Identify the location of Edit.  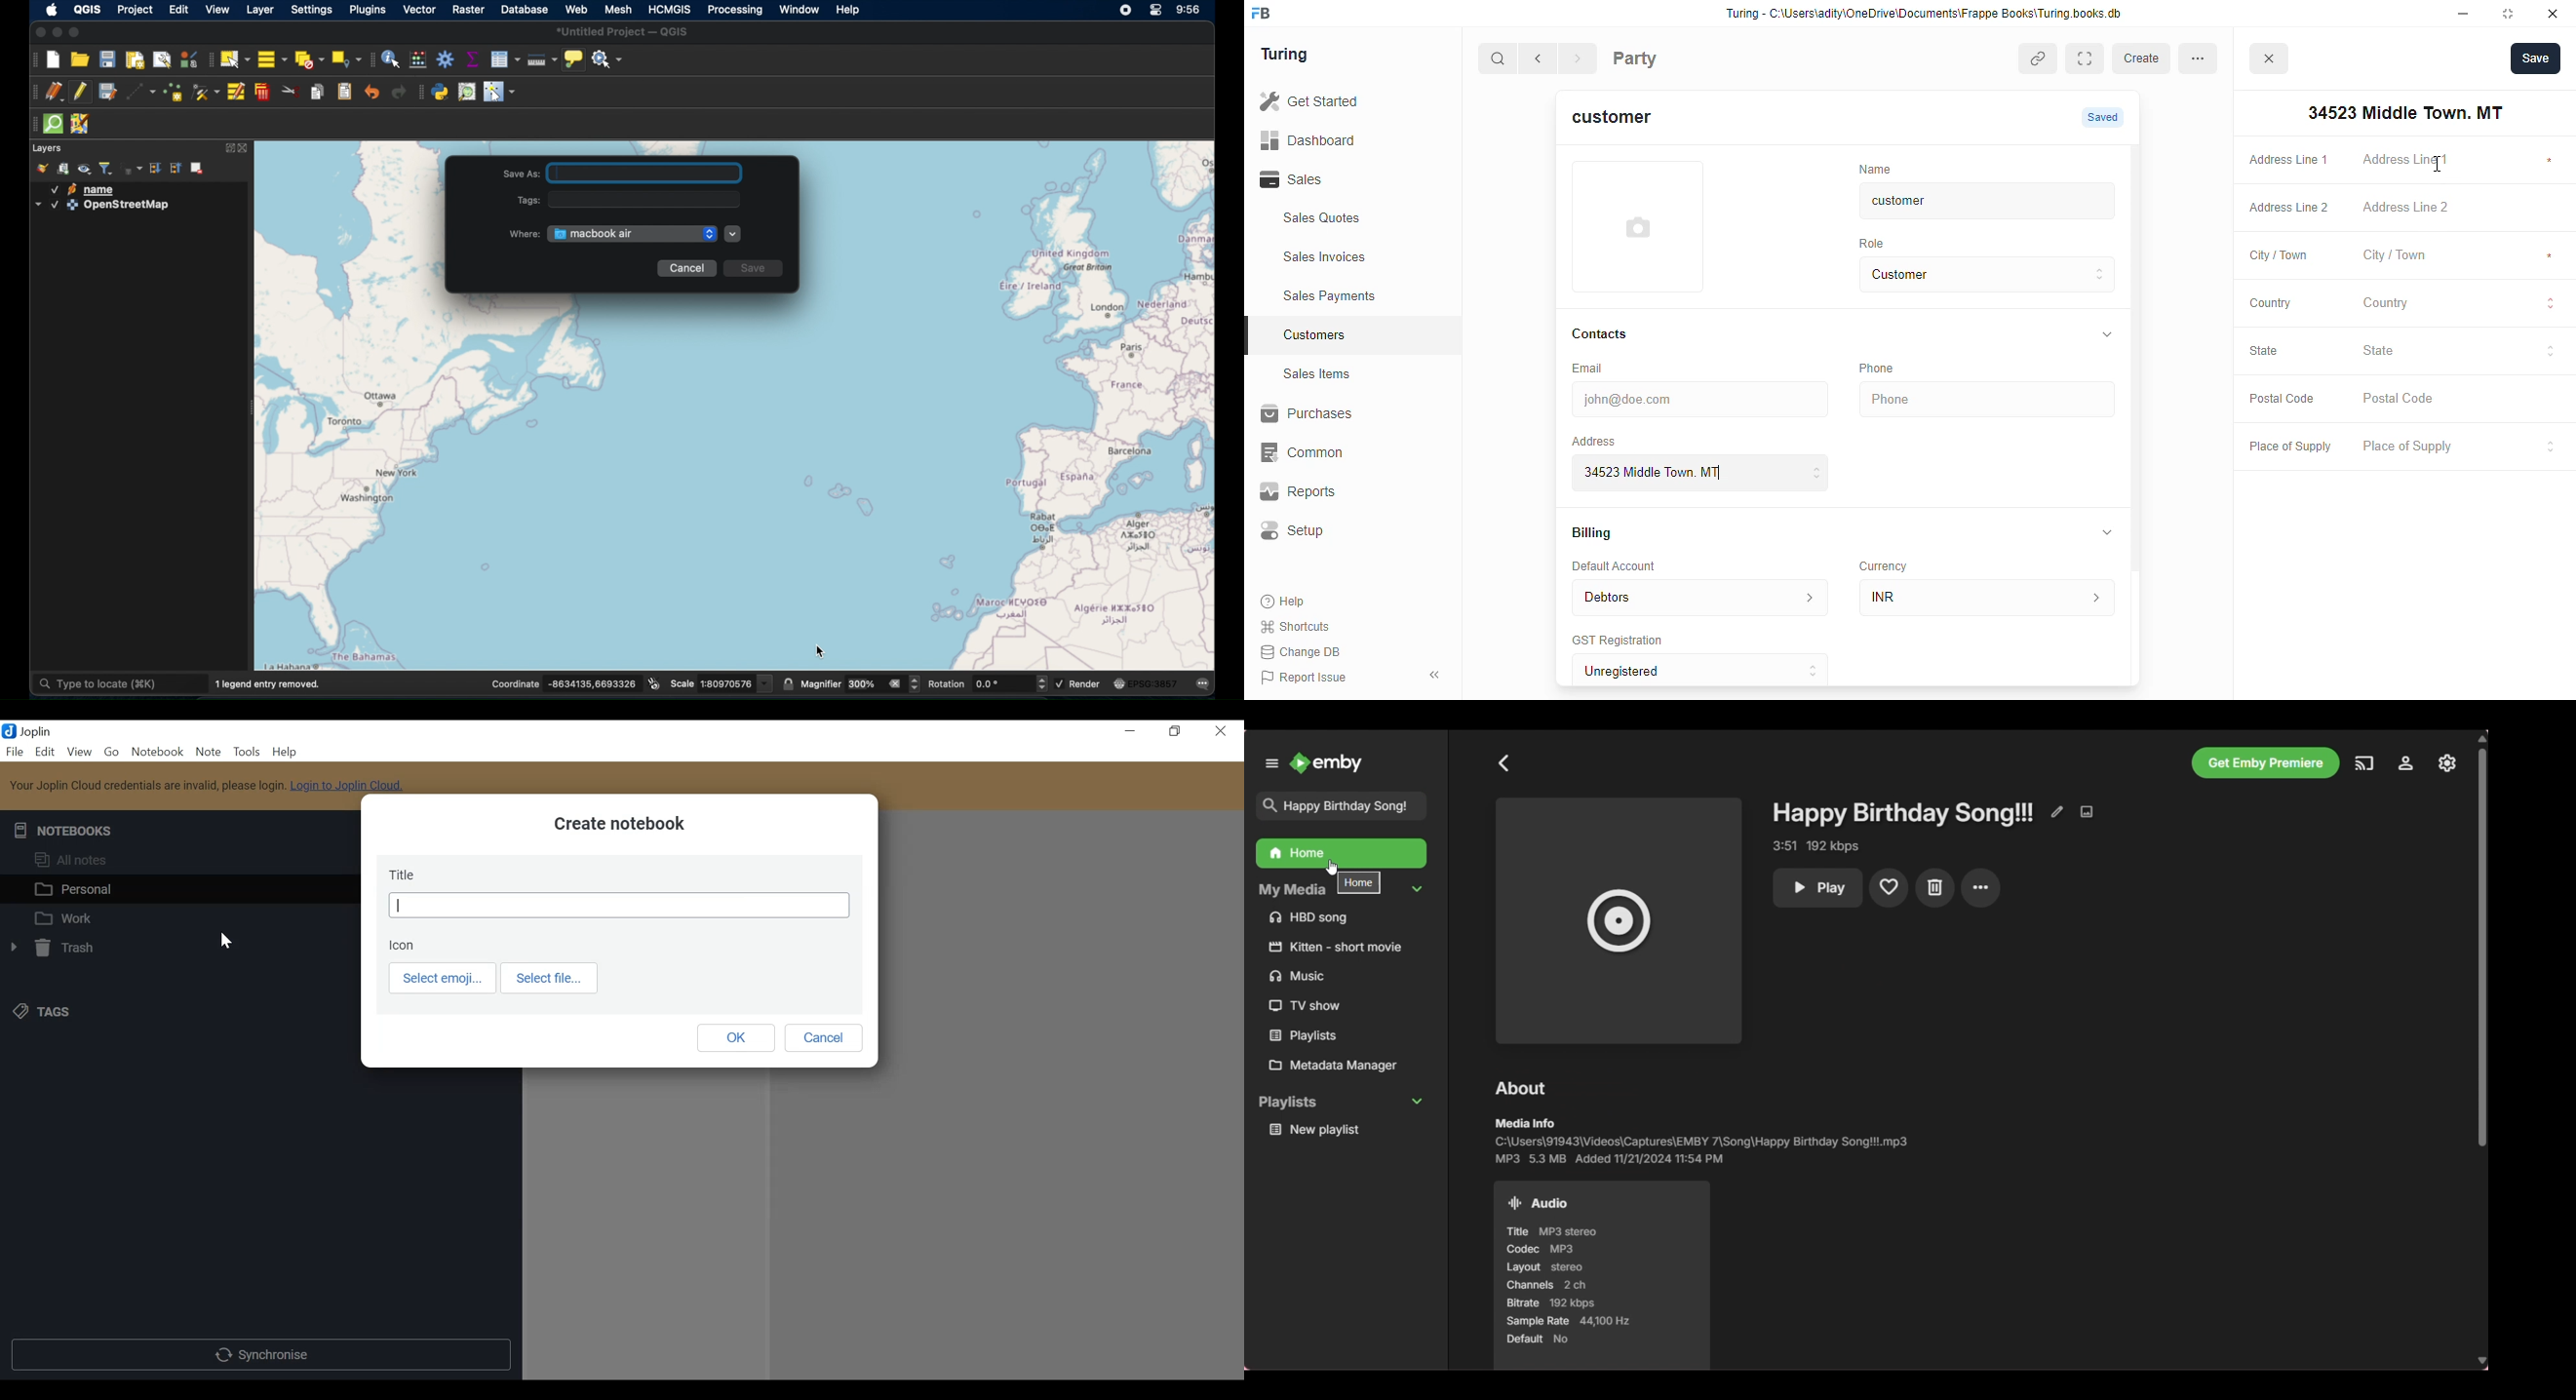
(46, 751).